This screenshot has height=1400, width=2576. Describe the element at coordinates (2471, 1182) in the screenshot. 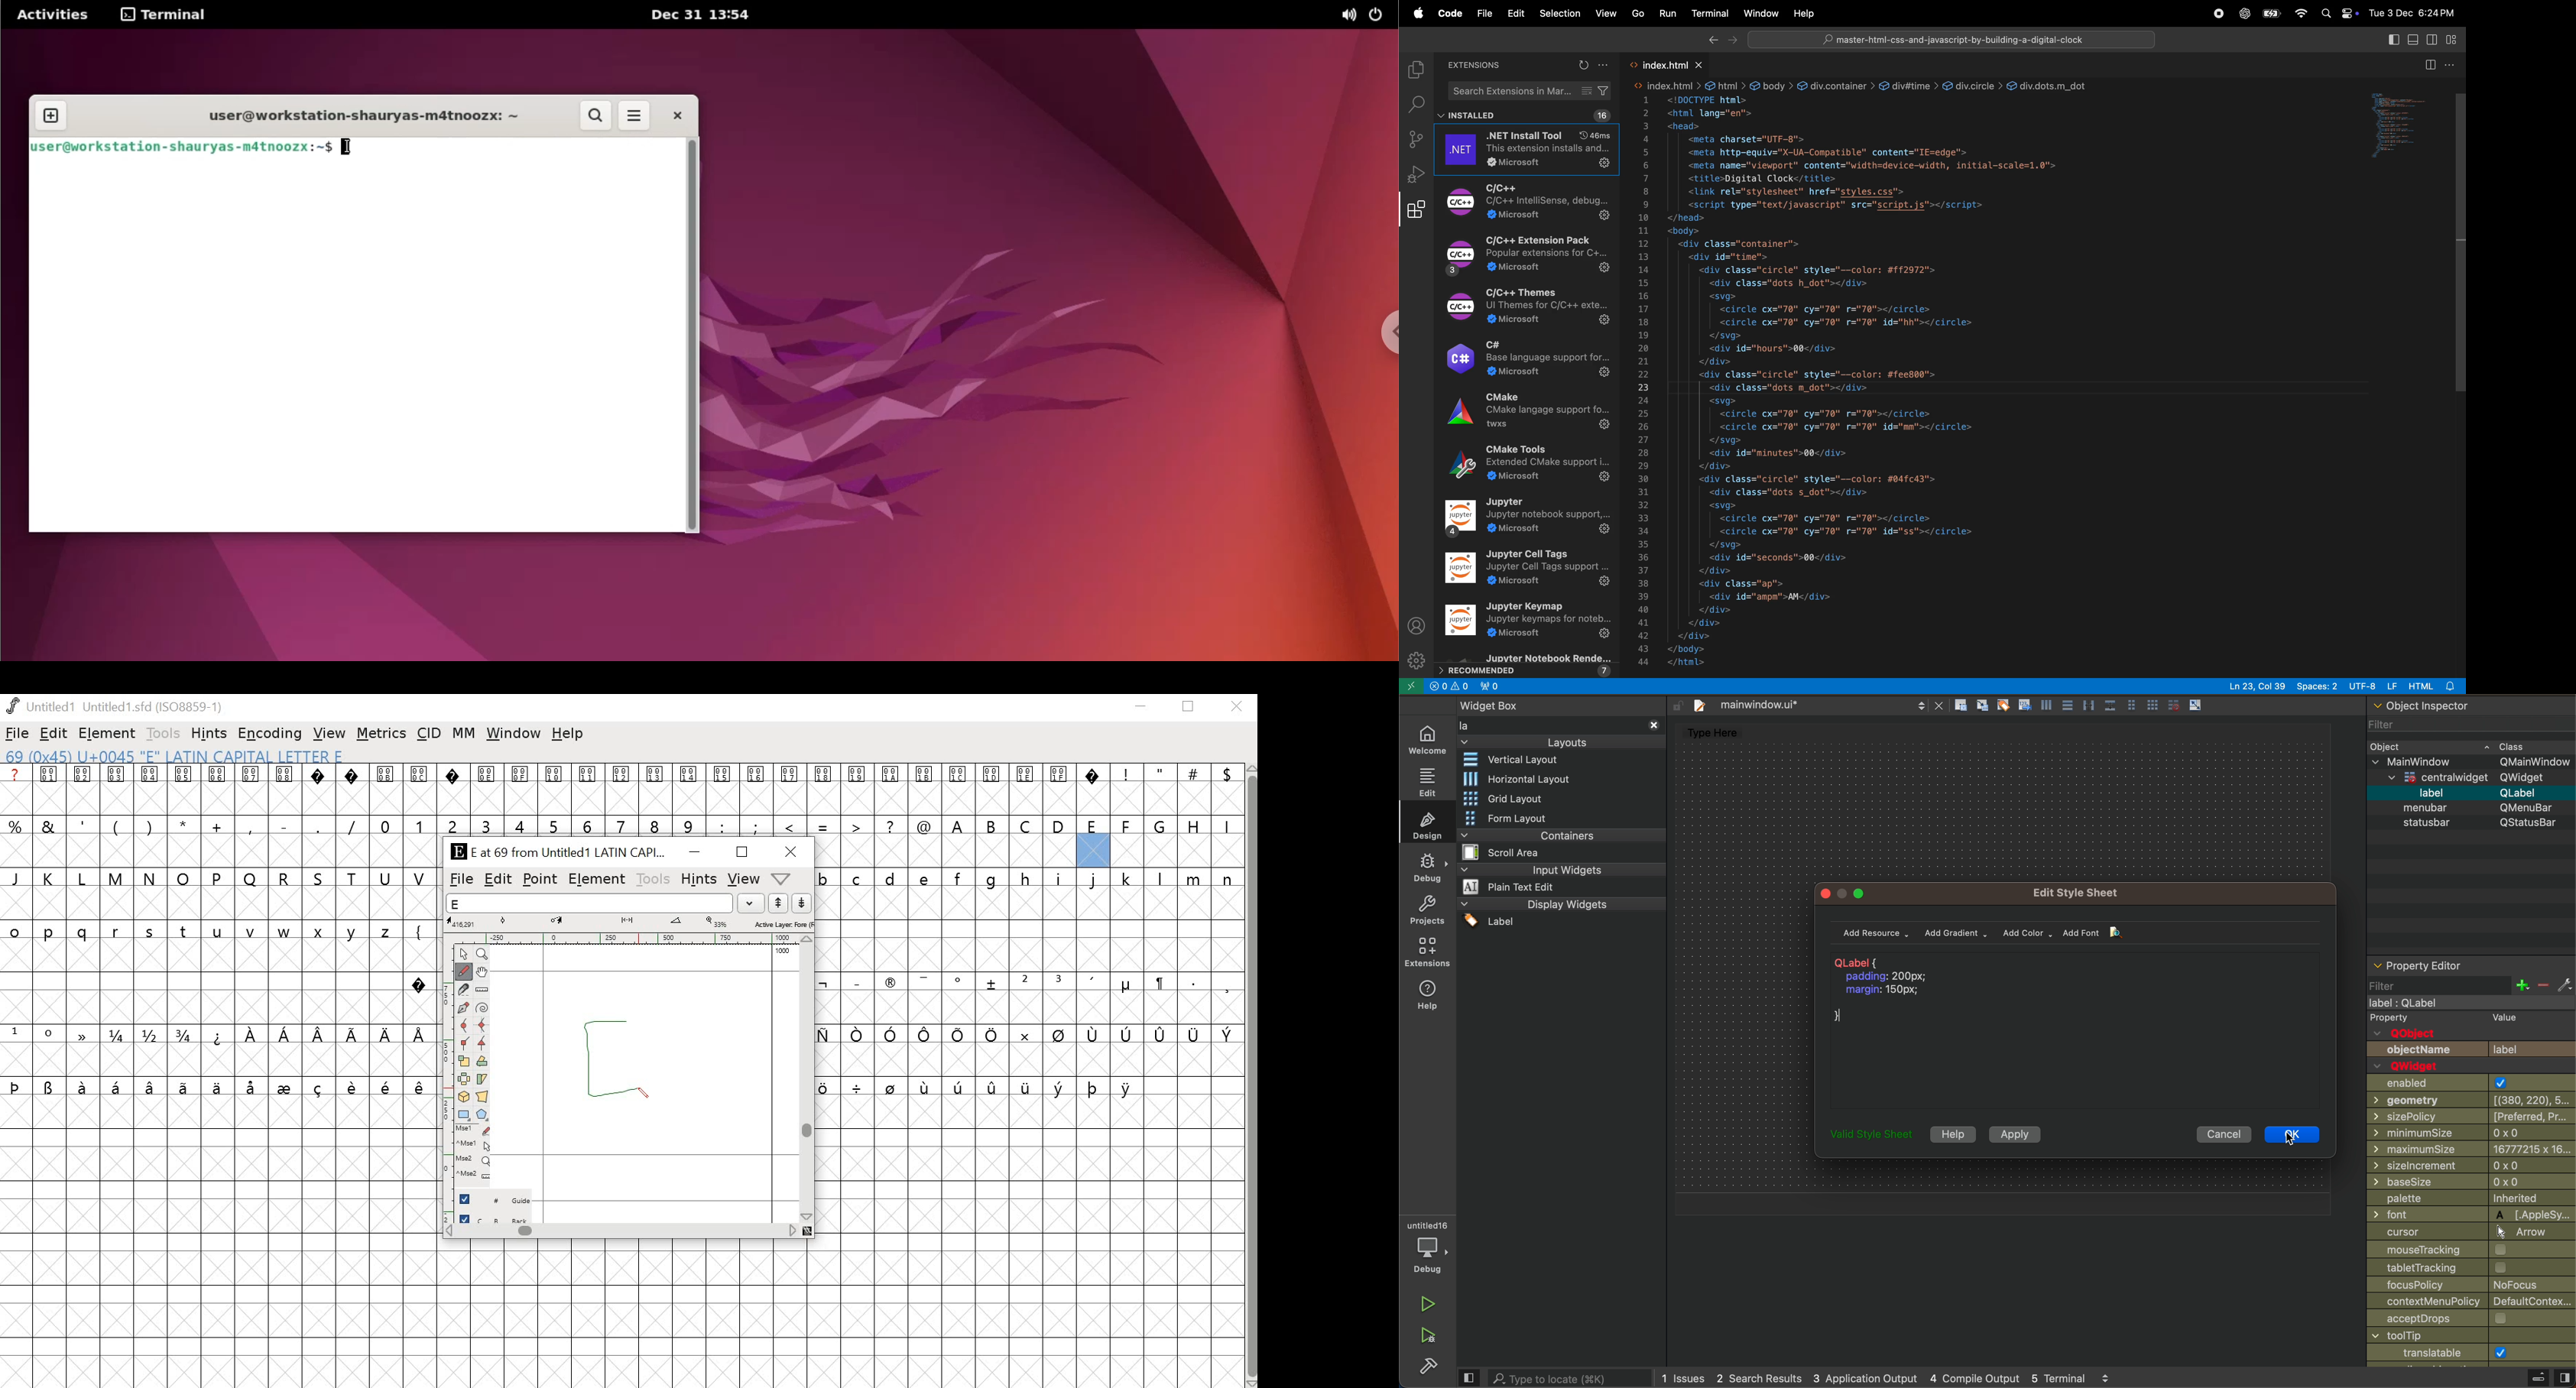

I see `` at that location.